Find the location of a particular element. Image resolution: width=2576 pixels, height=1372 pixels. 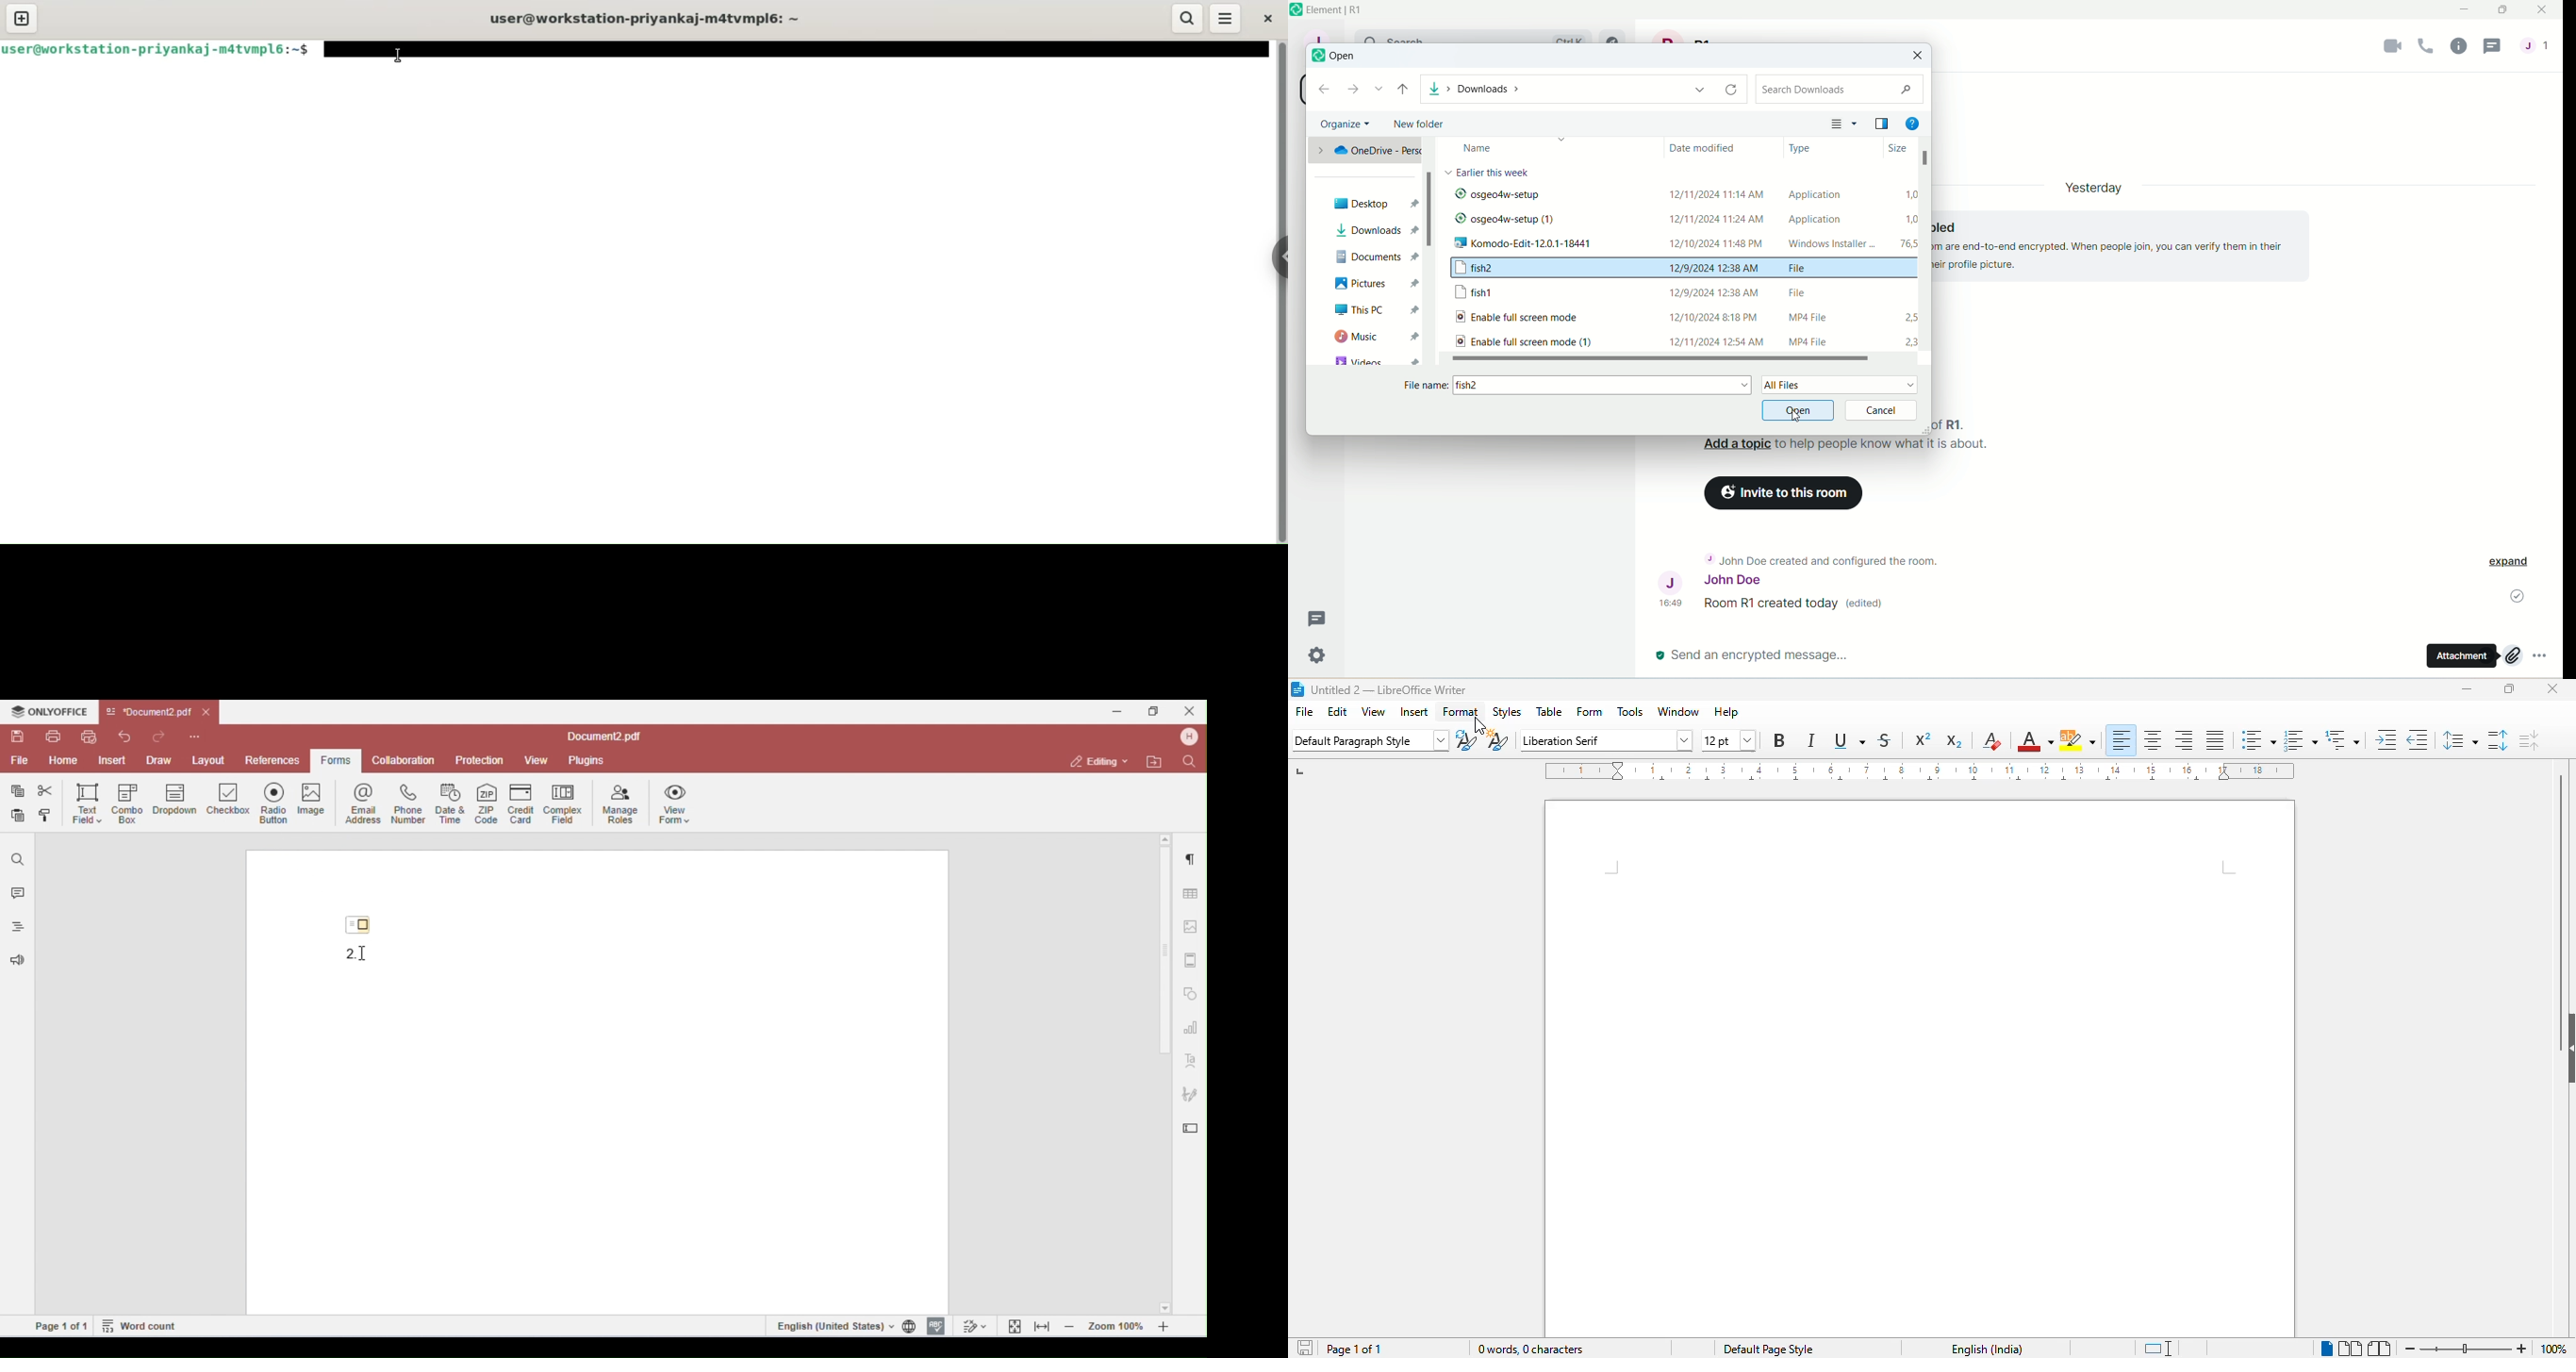

music is located at coordinates (1374, 339).